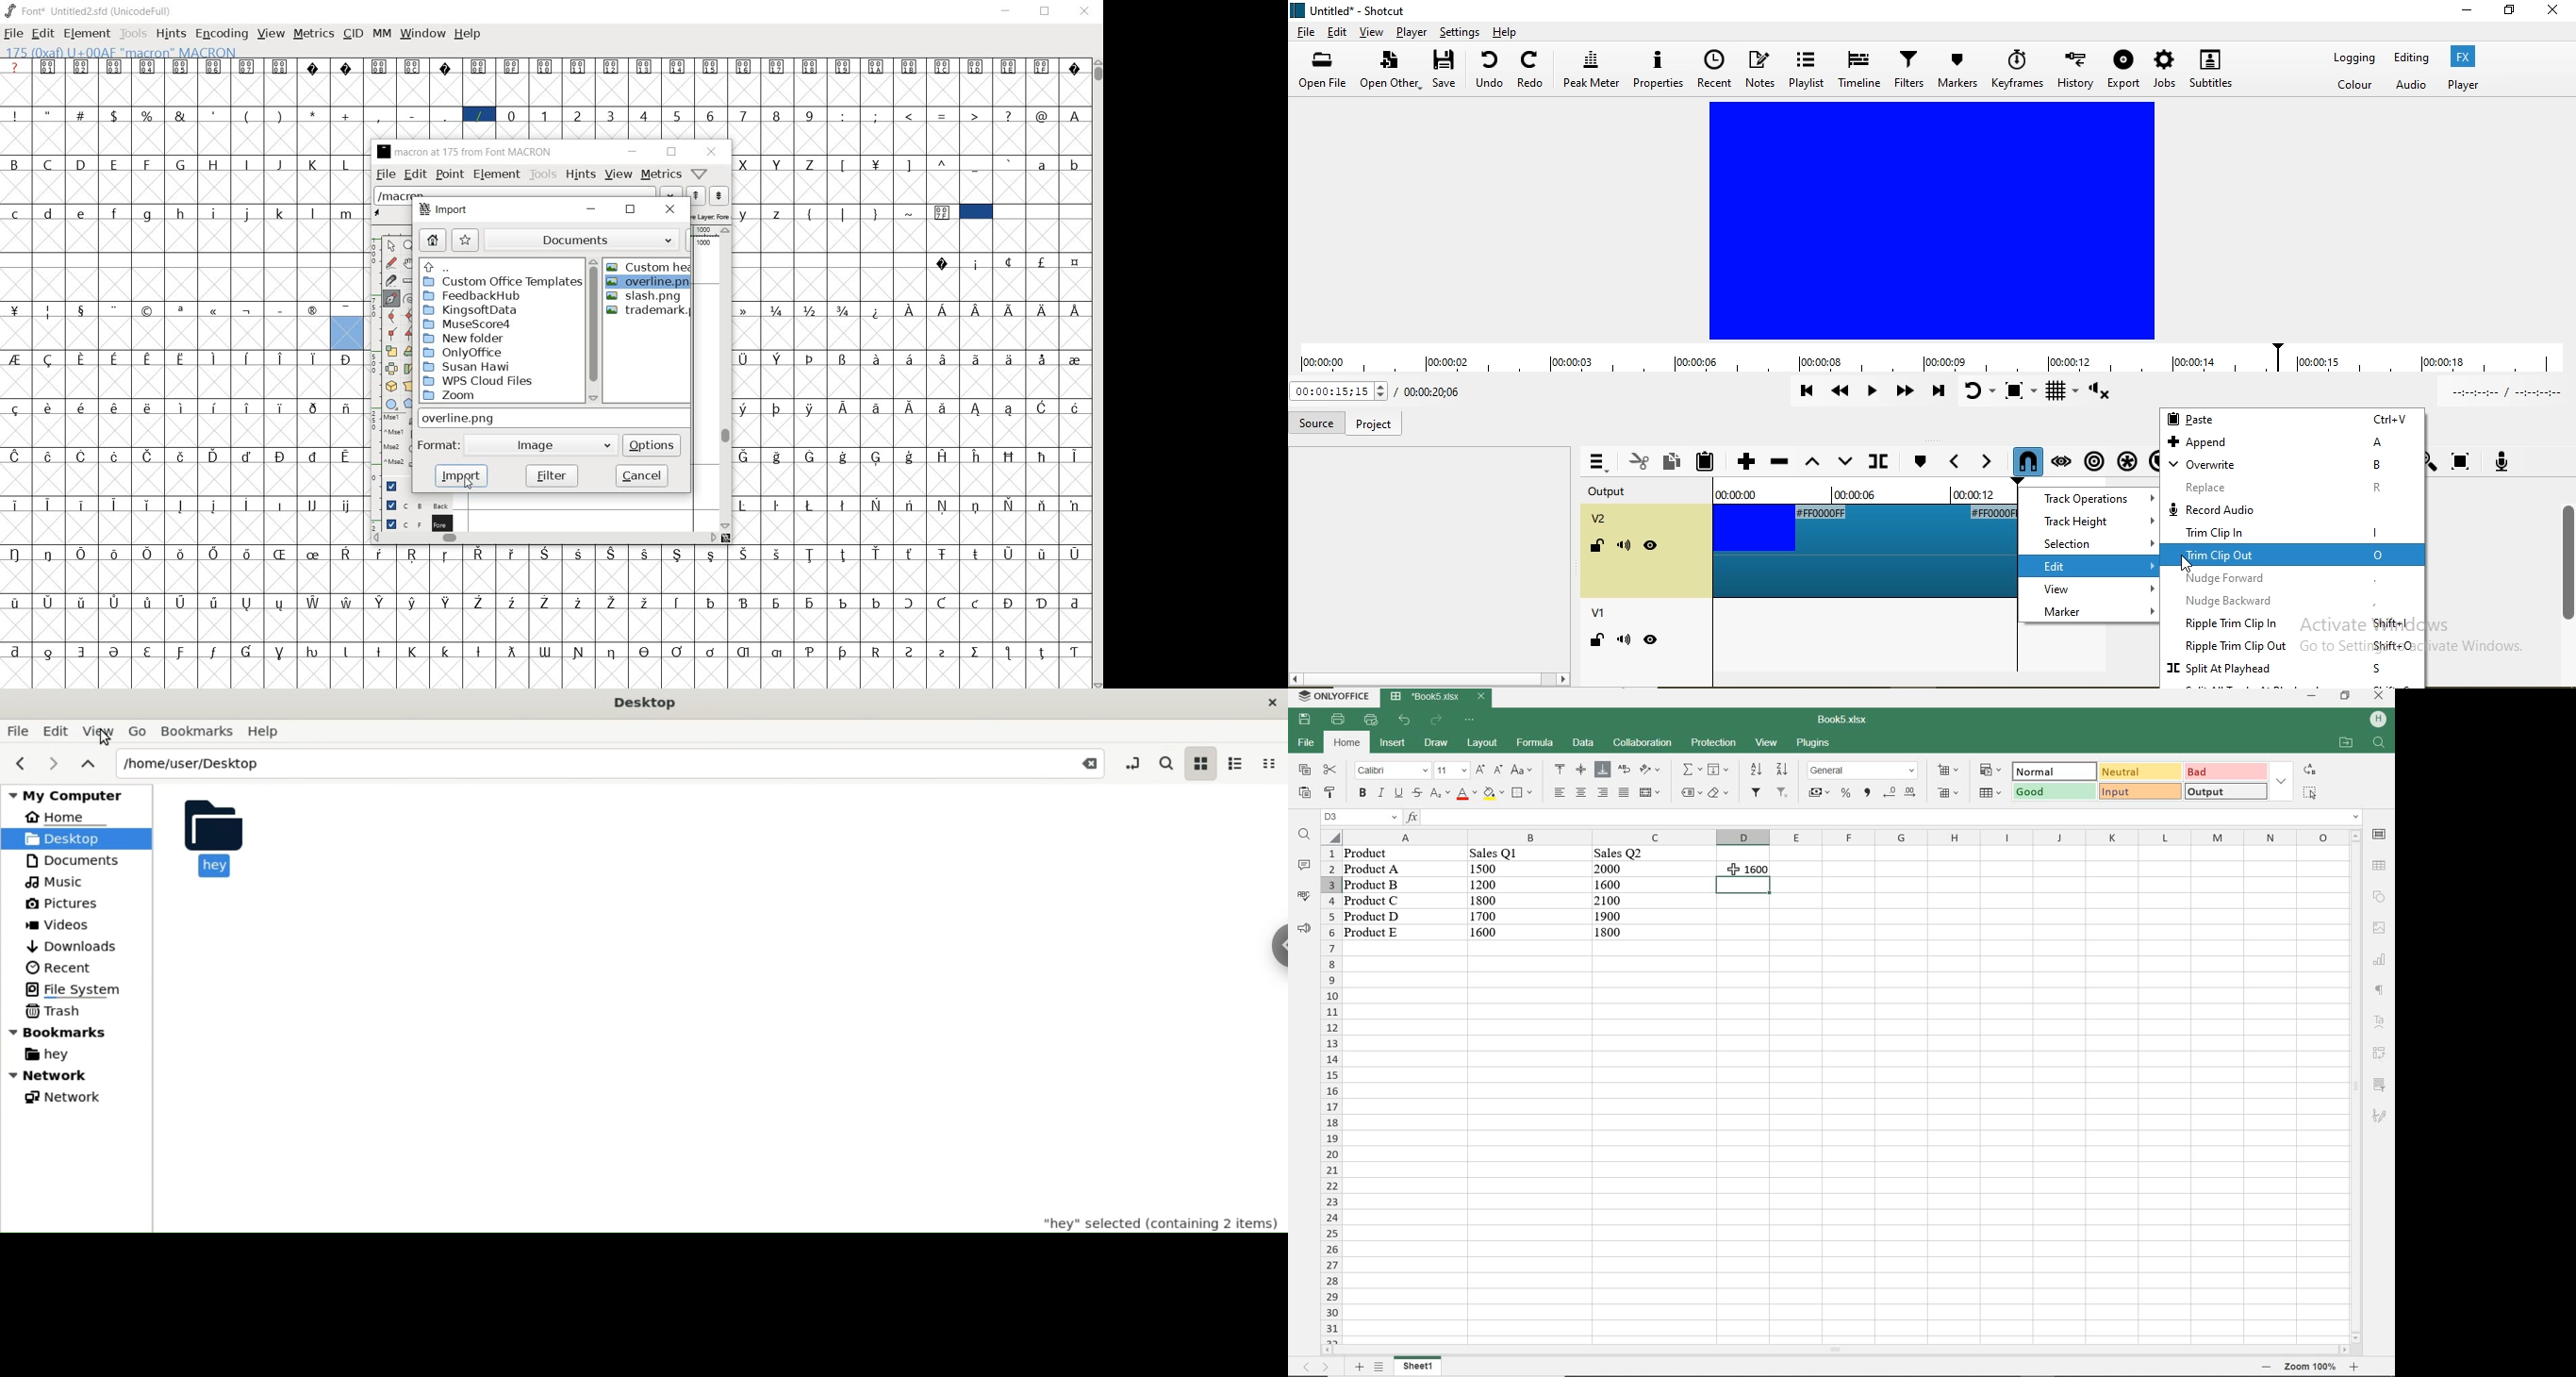 This screenshot has width=2576, height=1400. I want to click on Symbol, so click(348, 310).